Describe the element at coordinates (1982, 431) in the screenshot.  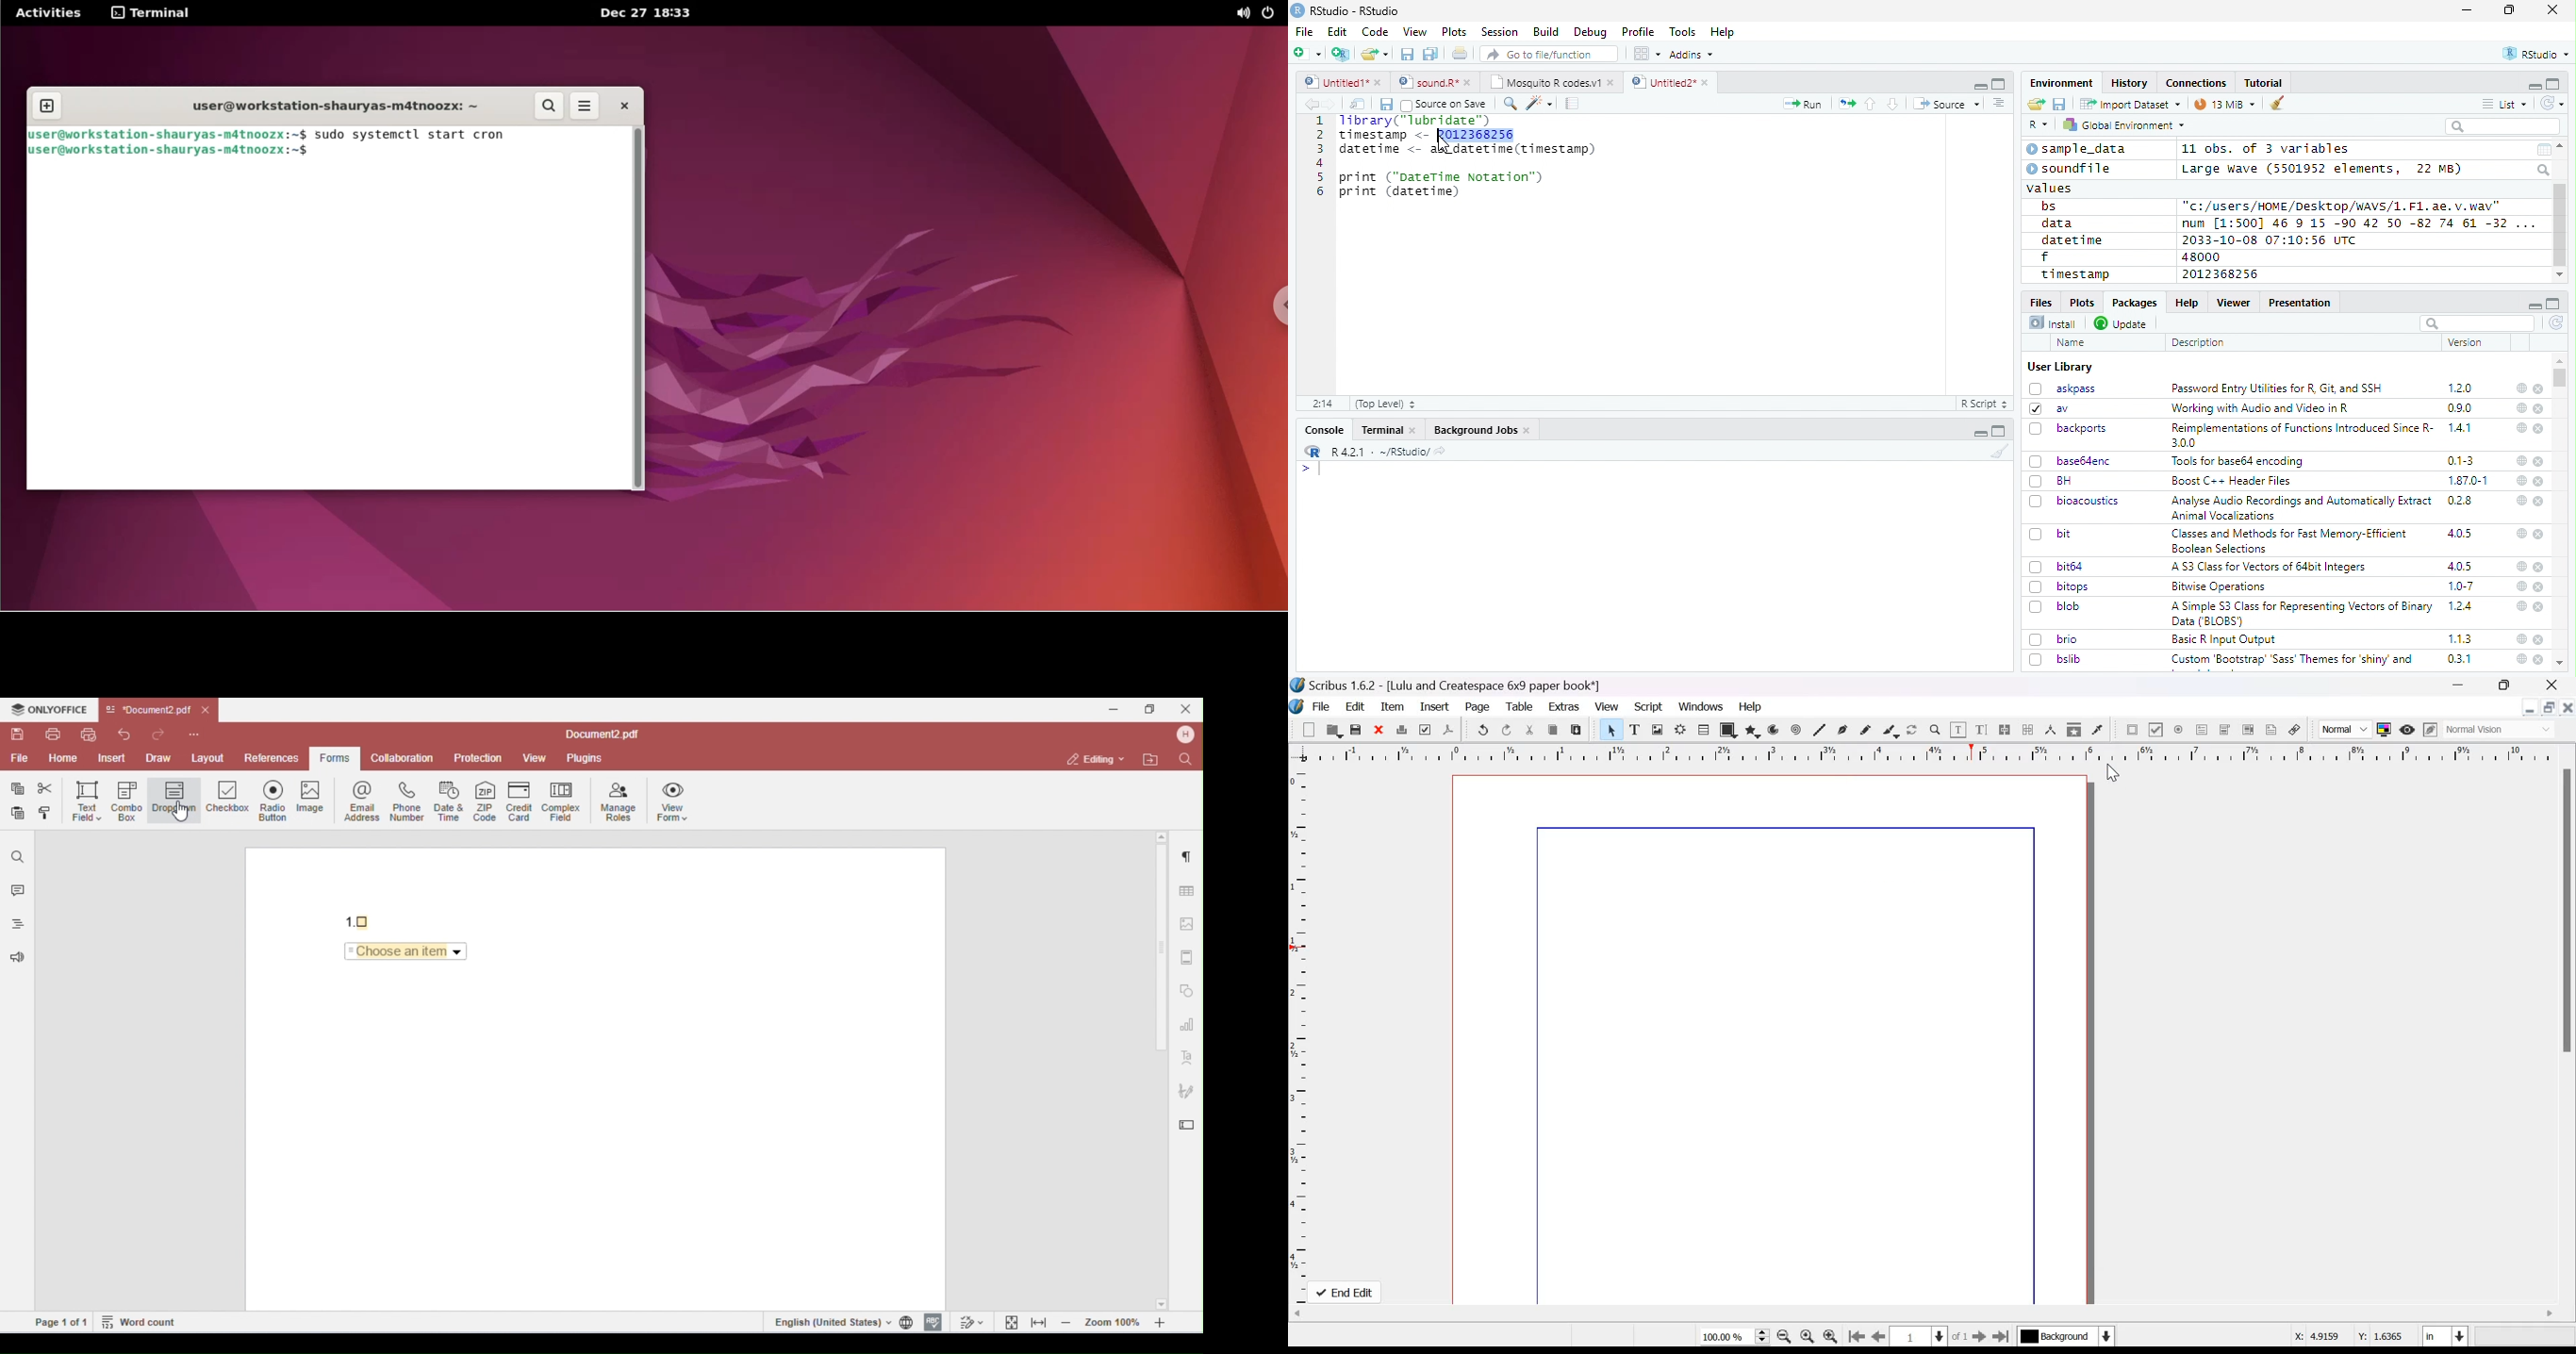
I see `minimize` at that location.